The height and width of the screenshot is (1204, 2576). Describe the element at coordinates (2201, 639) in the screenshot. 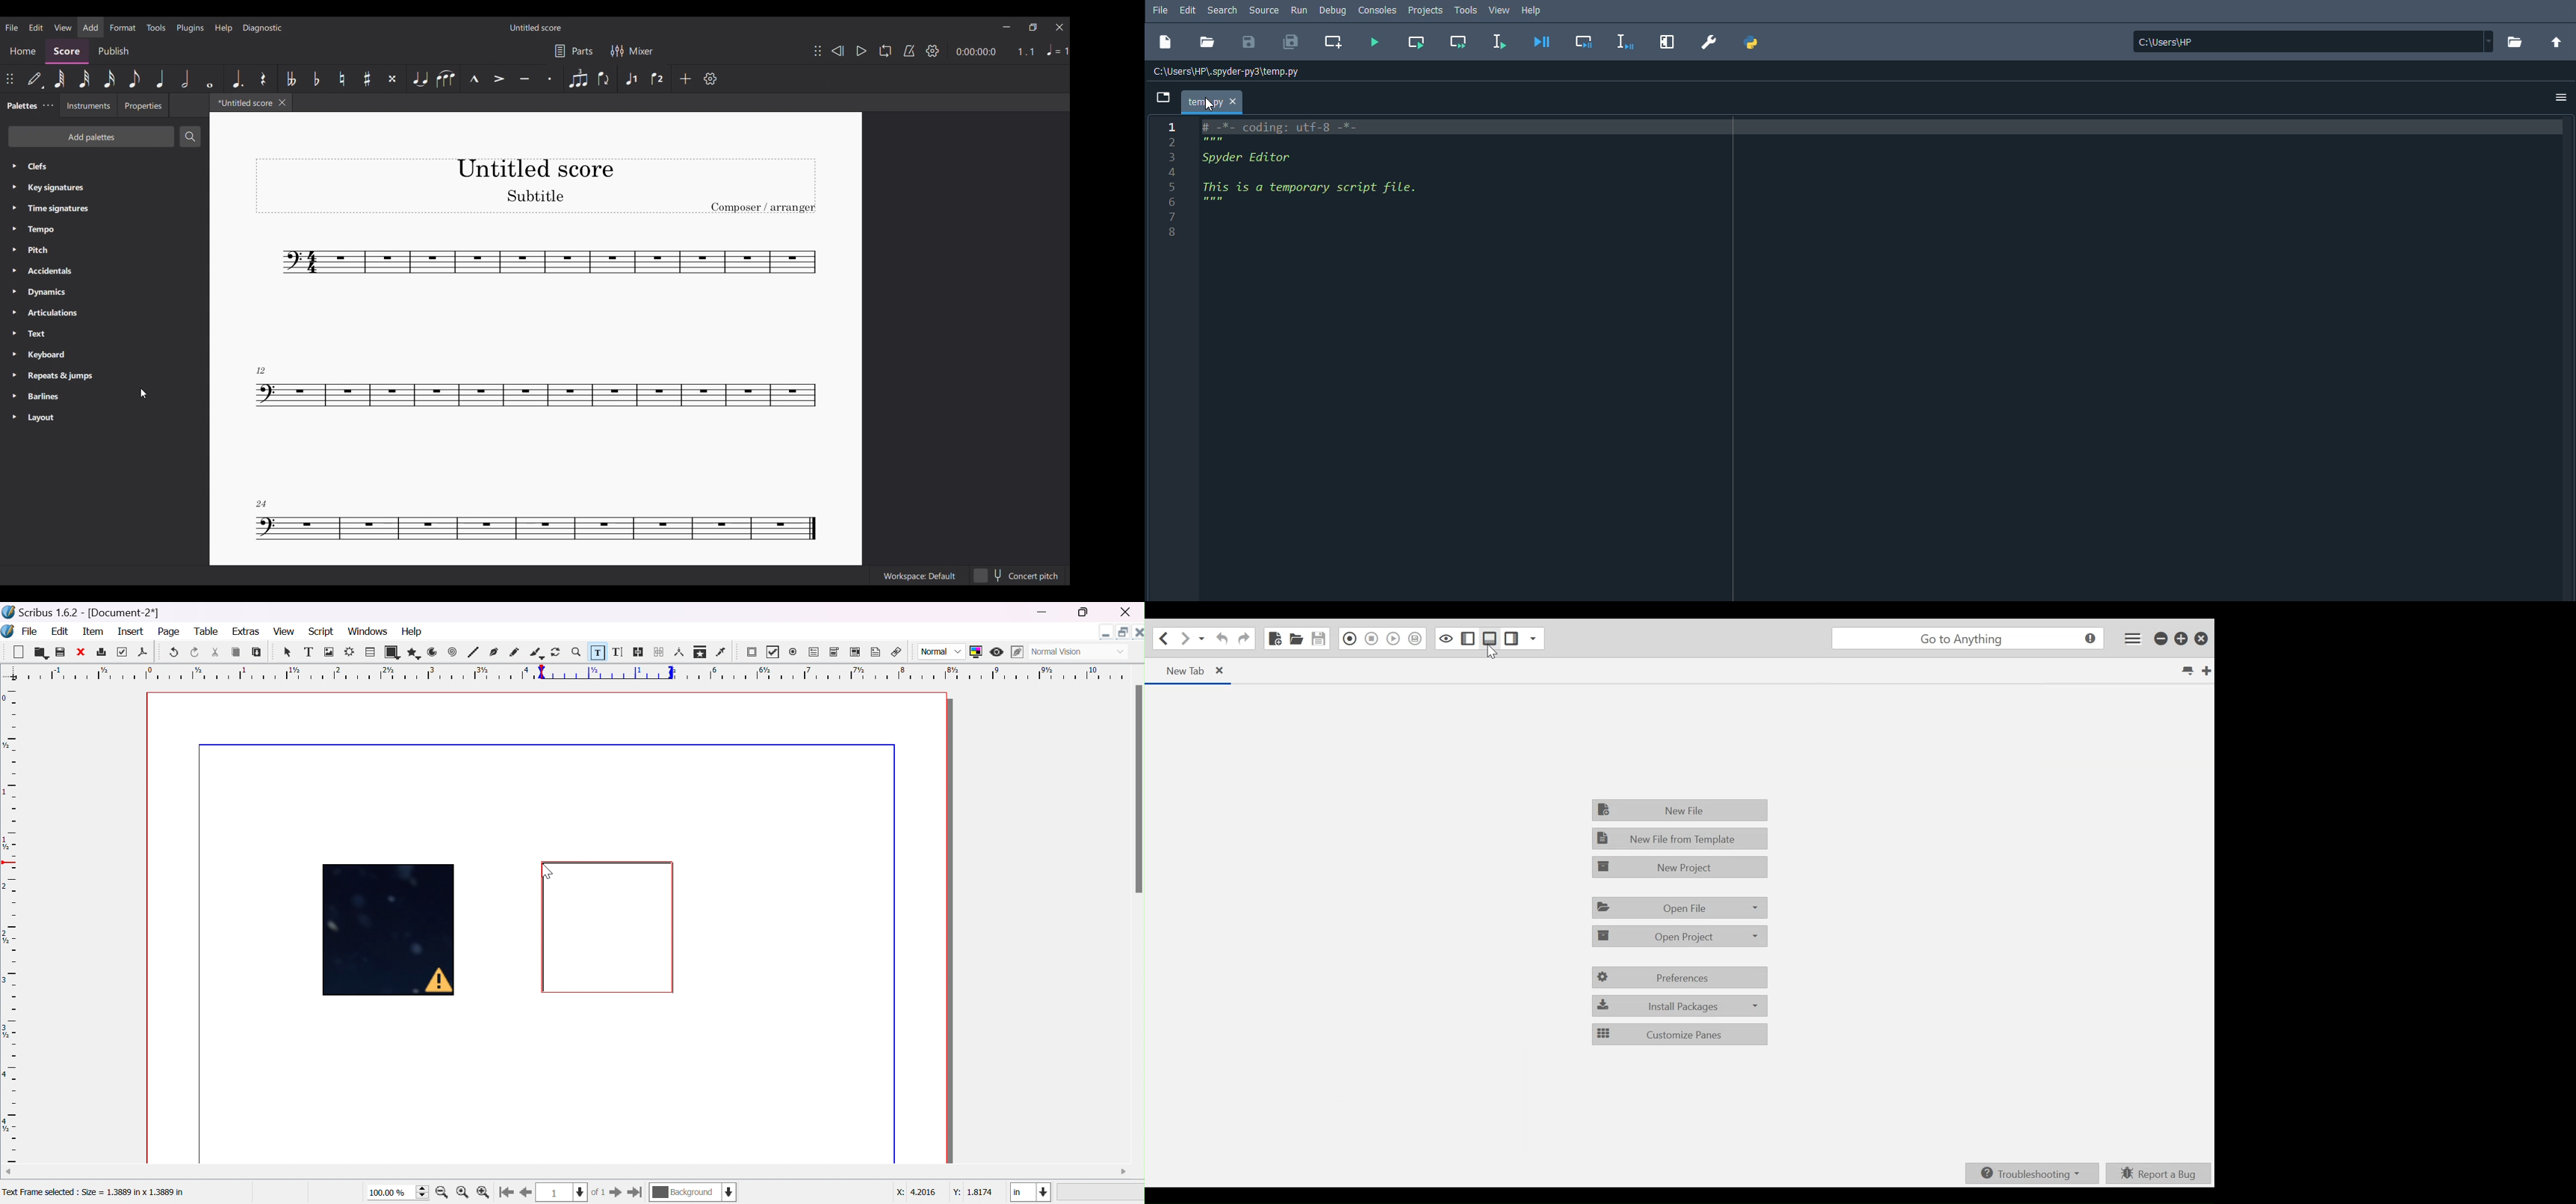

I see `Close` at that location.